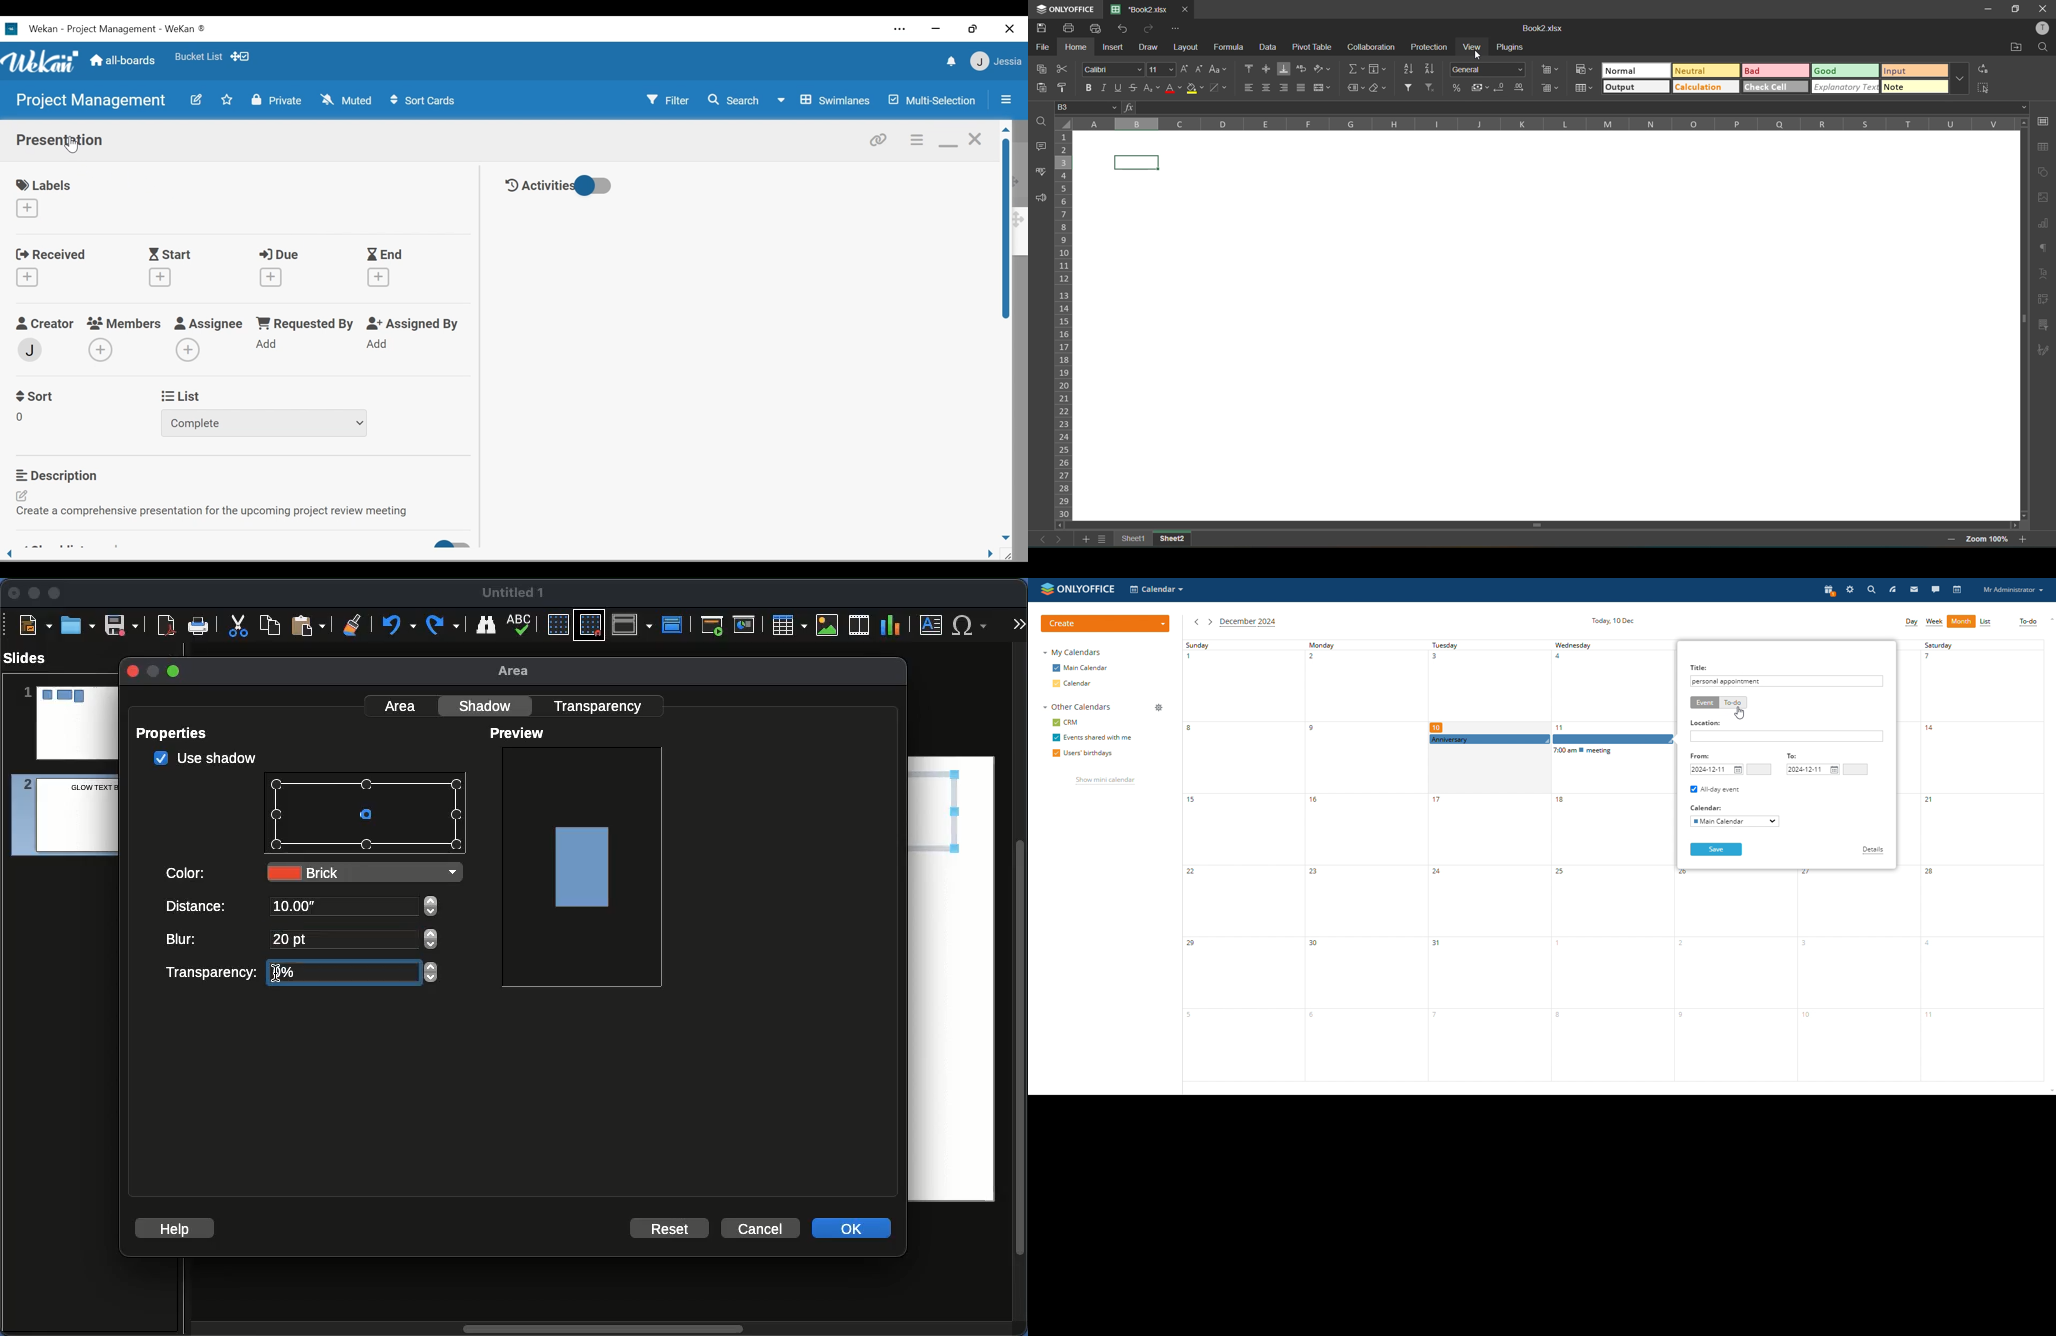 This screenshot has width=2072, height=1344. I want to click on profile, so click(2043, 28).